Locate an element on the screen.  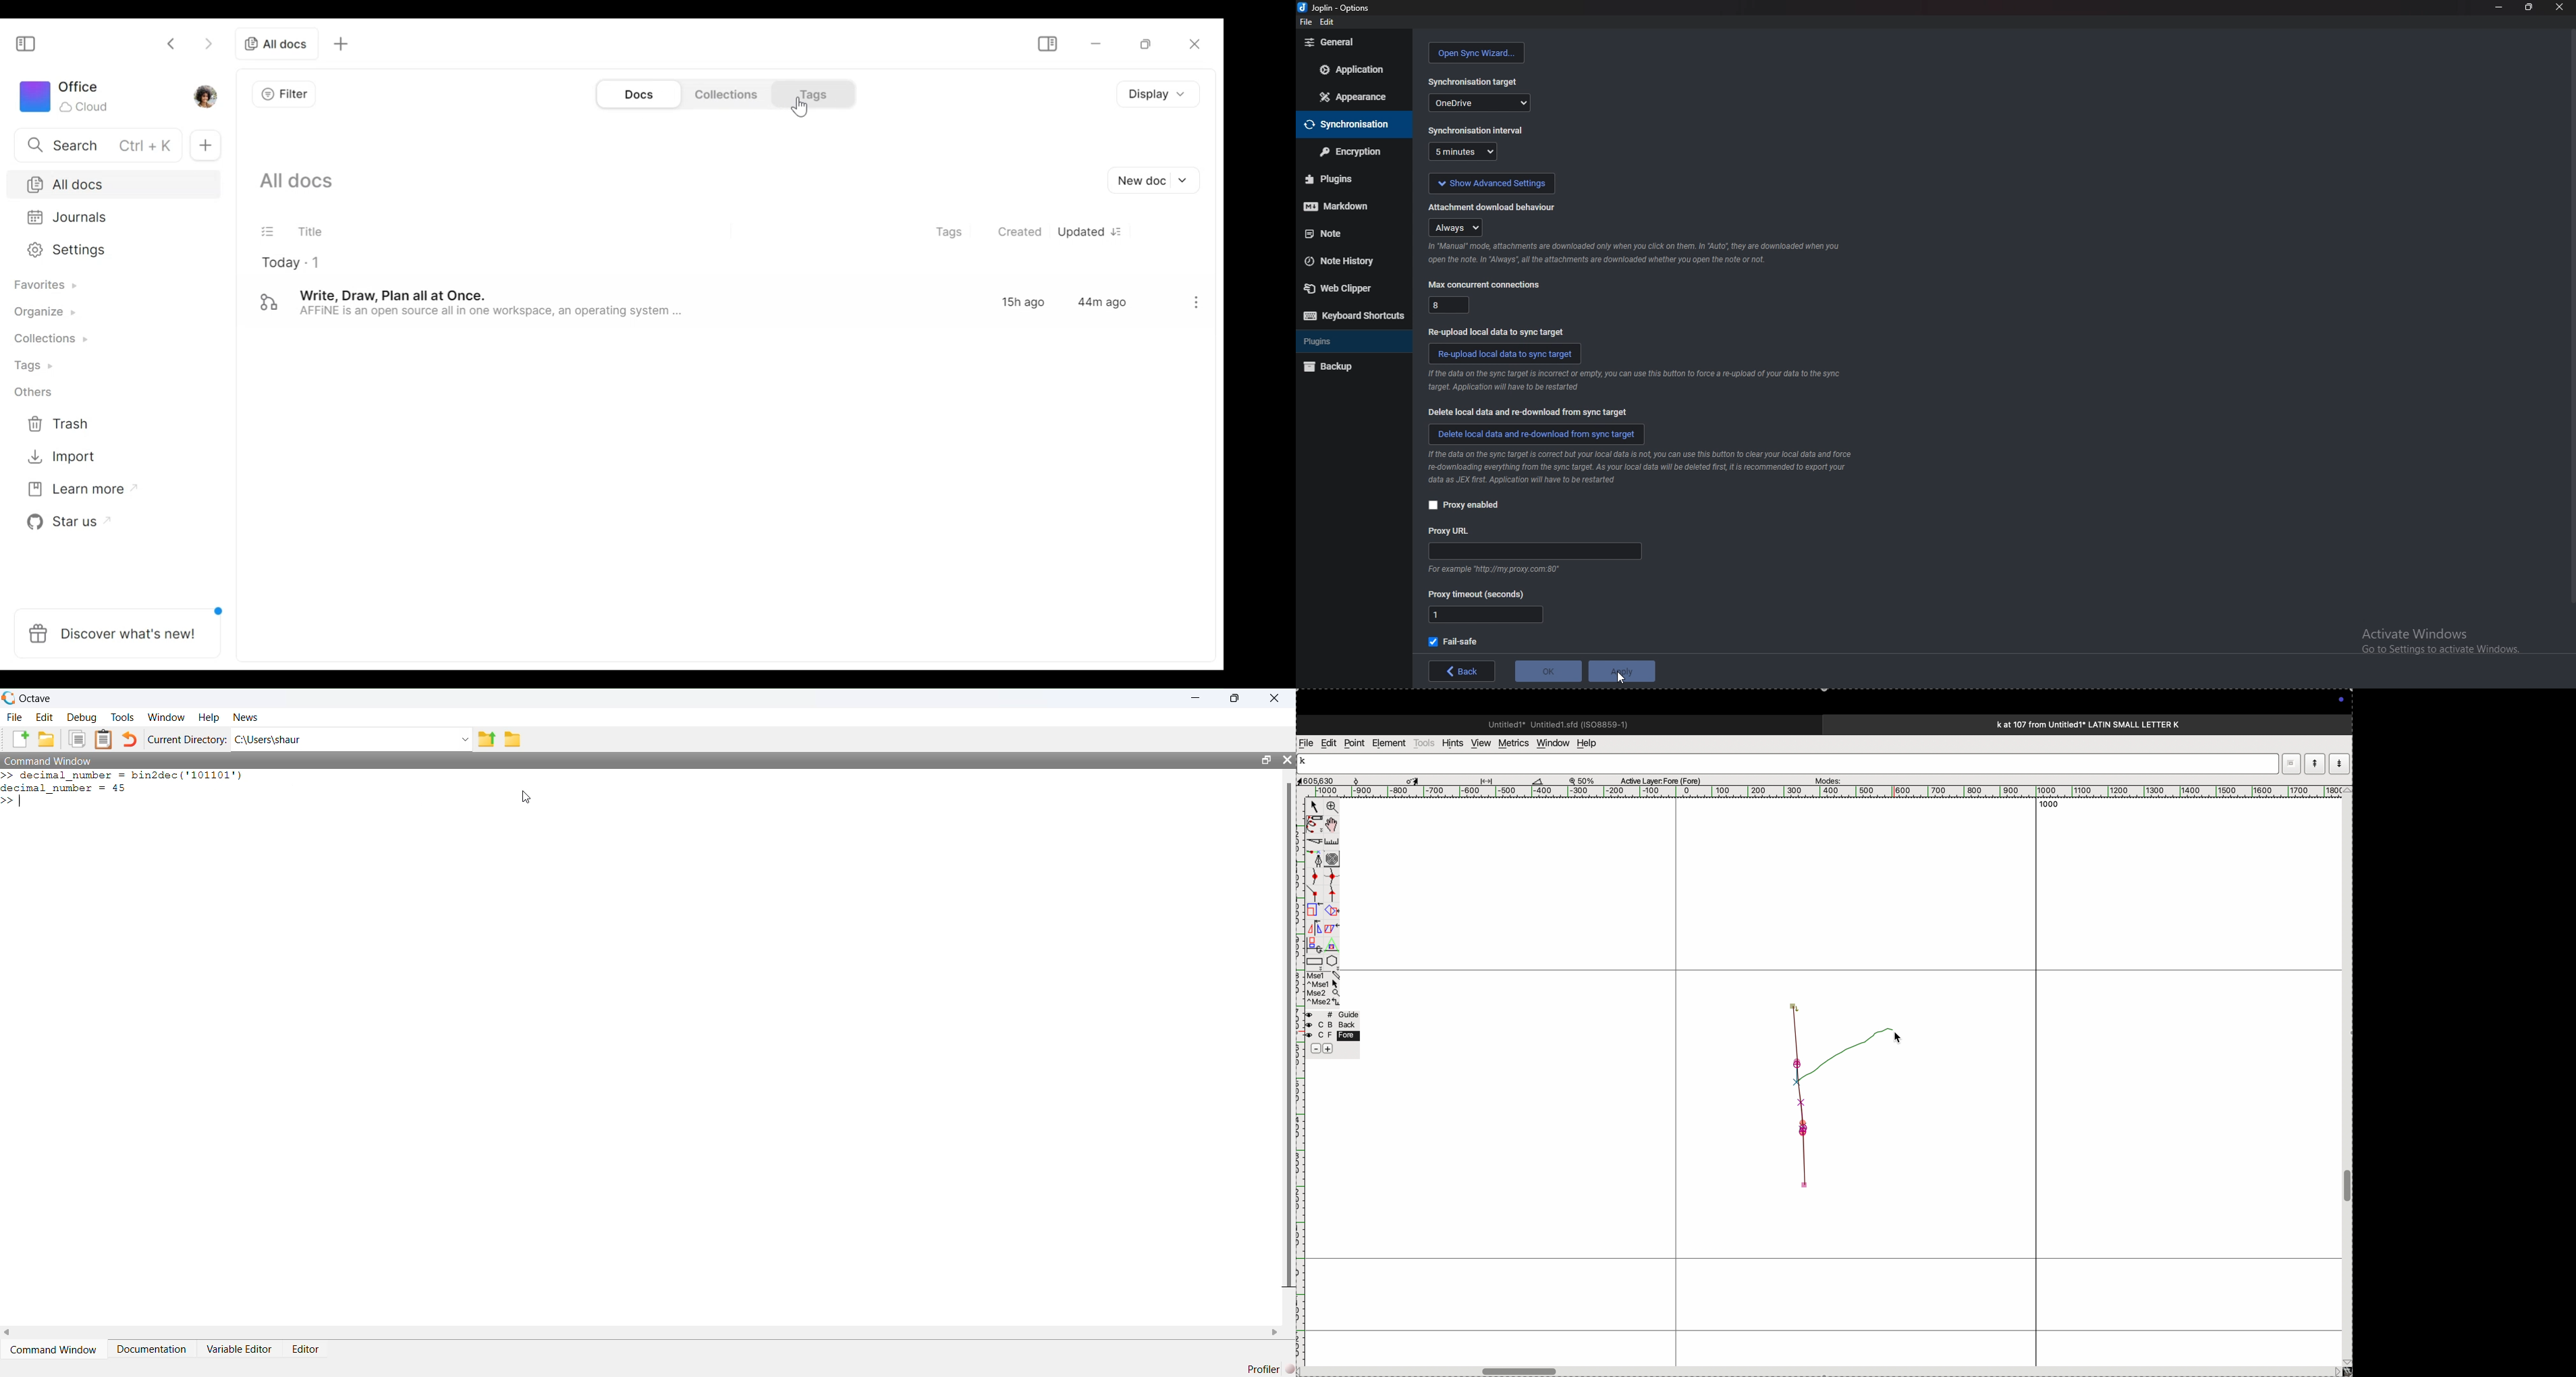
keyboard shortcuts is located at coordinates (1352, 316).